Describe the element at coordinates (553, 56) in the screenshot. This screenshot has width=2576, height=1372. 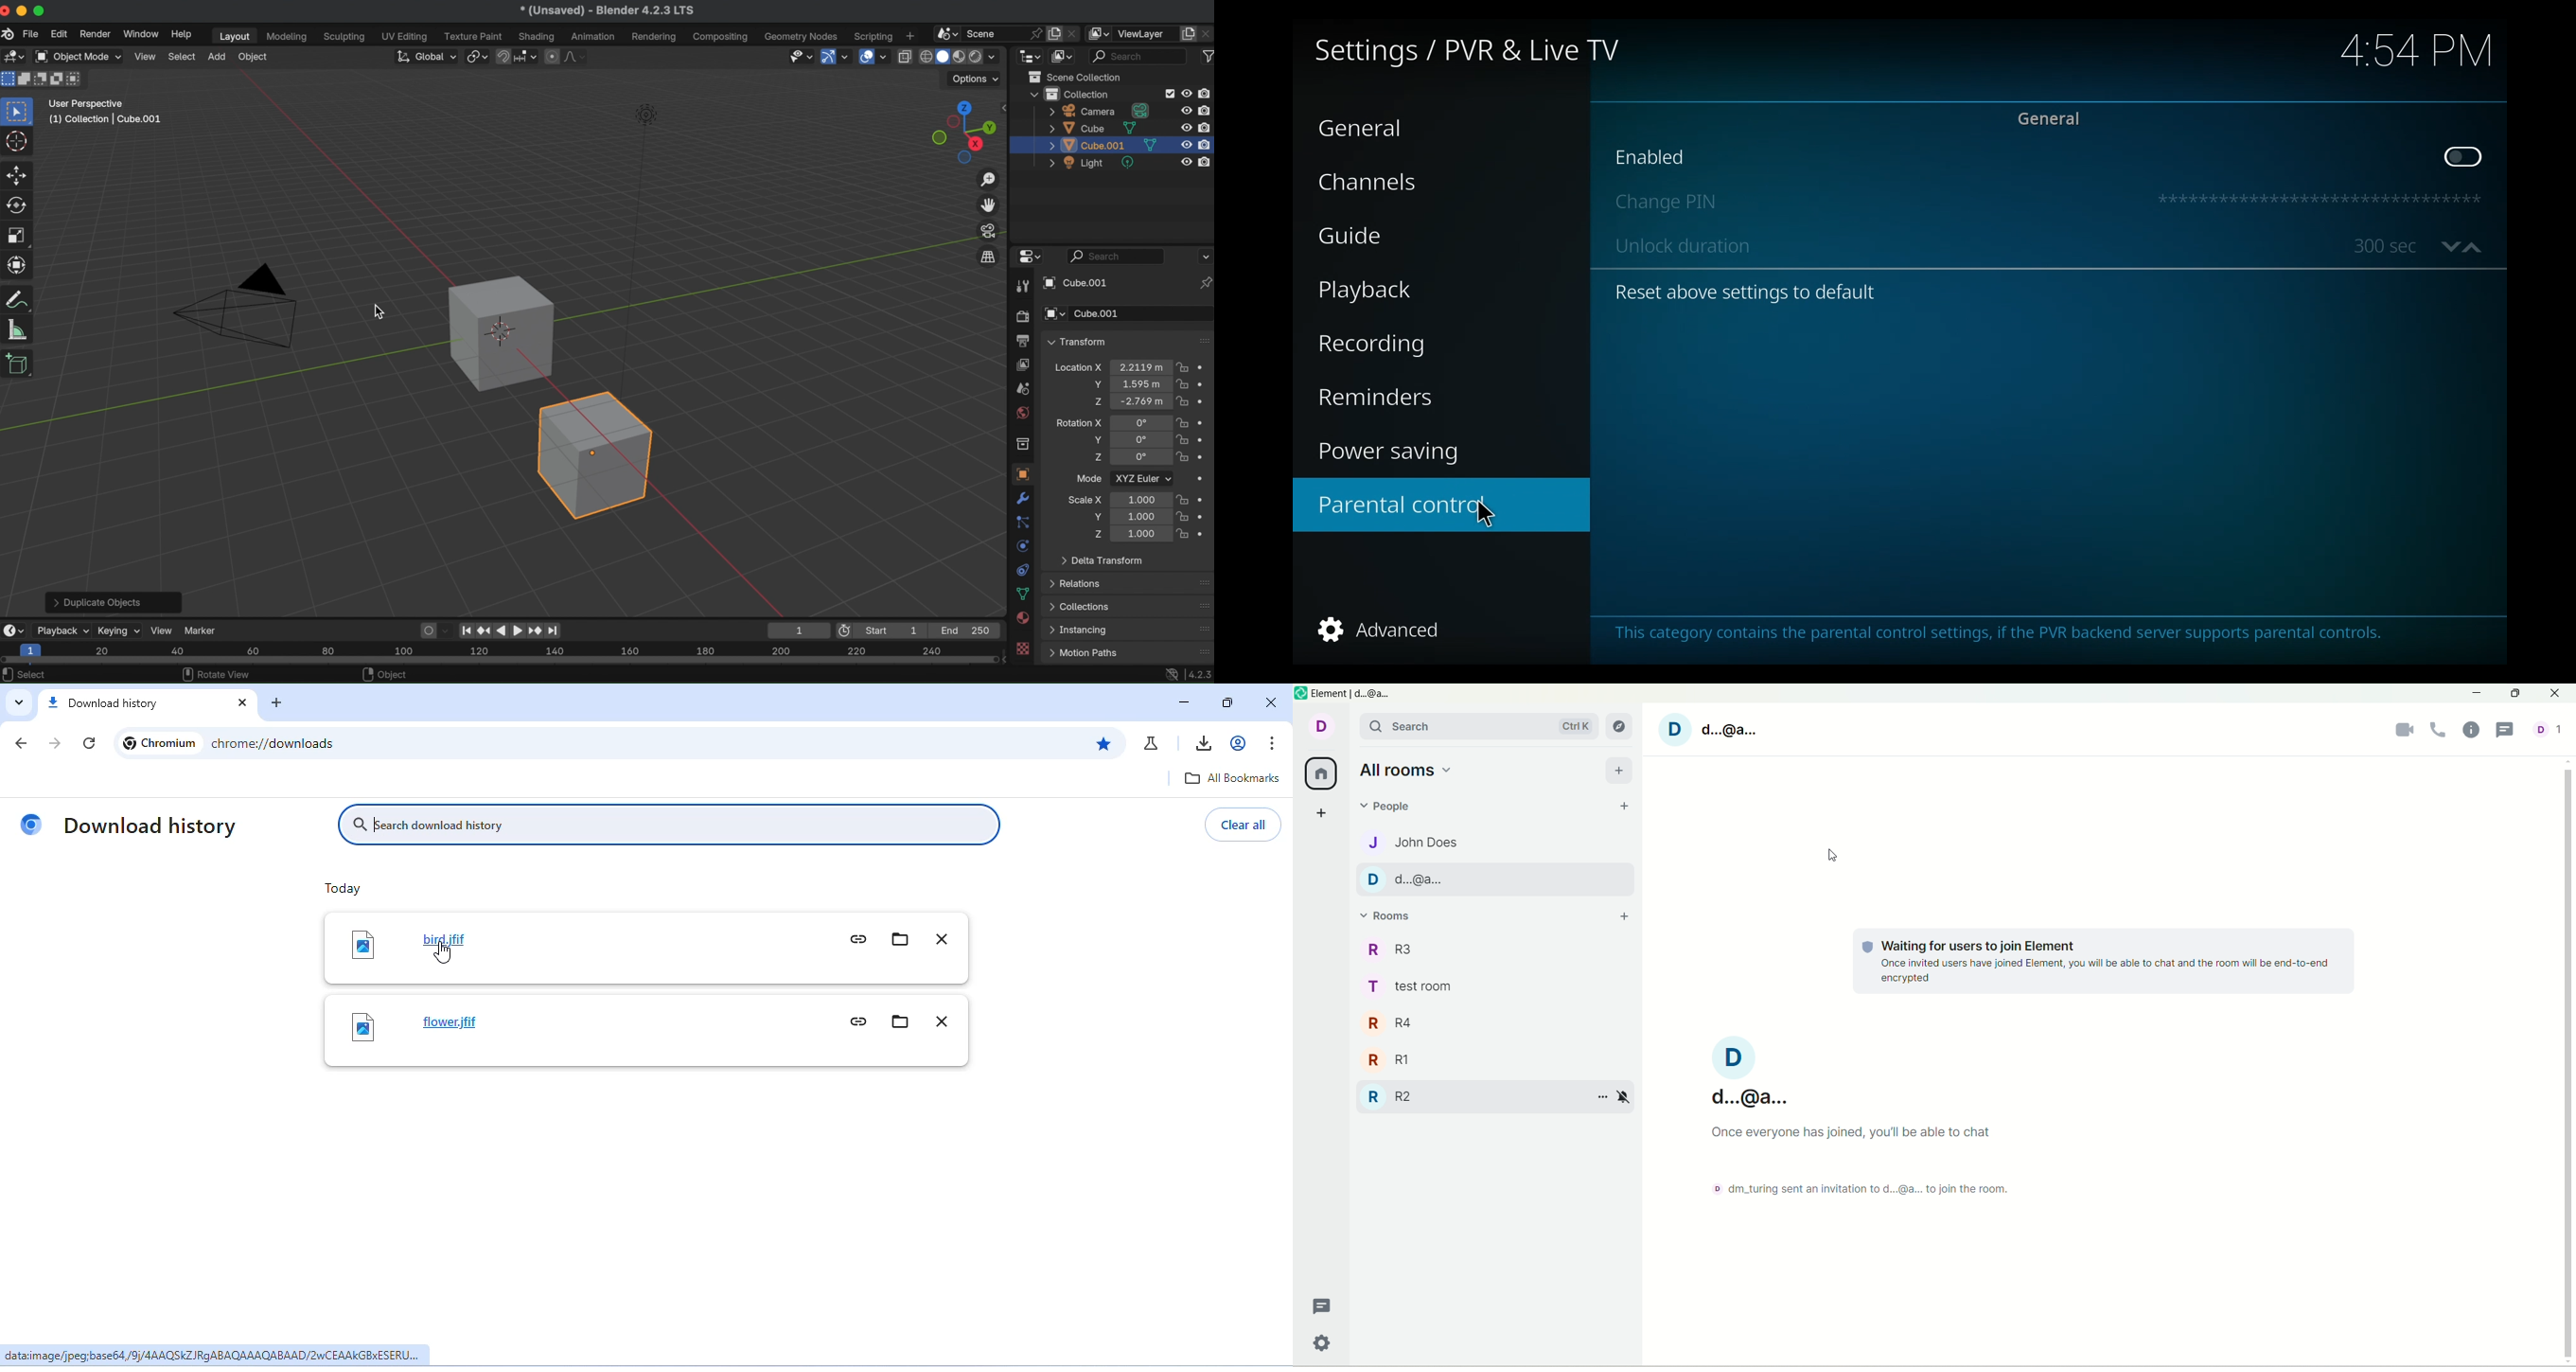
I see `proportional editing objects` at that location.